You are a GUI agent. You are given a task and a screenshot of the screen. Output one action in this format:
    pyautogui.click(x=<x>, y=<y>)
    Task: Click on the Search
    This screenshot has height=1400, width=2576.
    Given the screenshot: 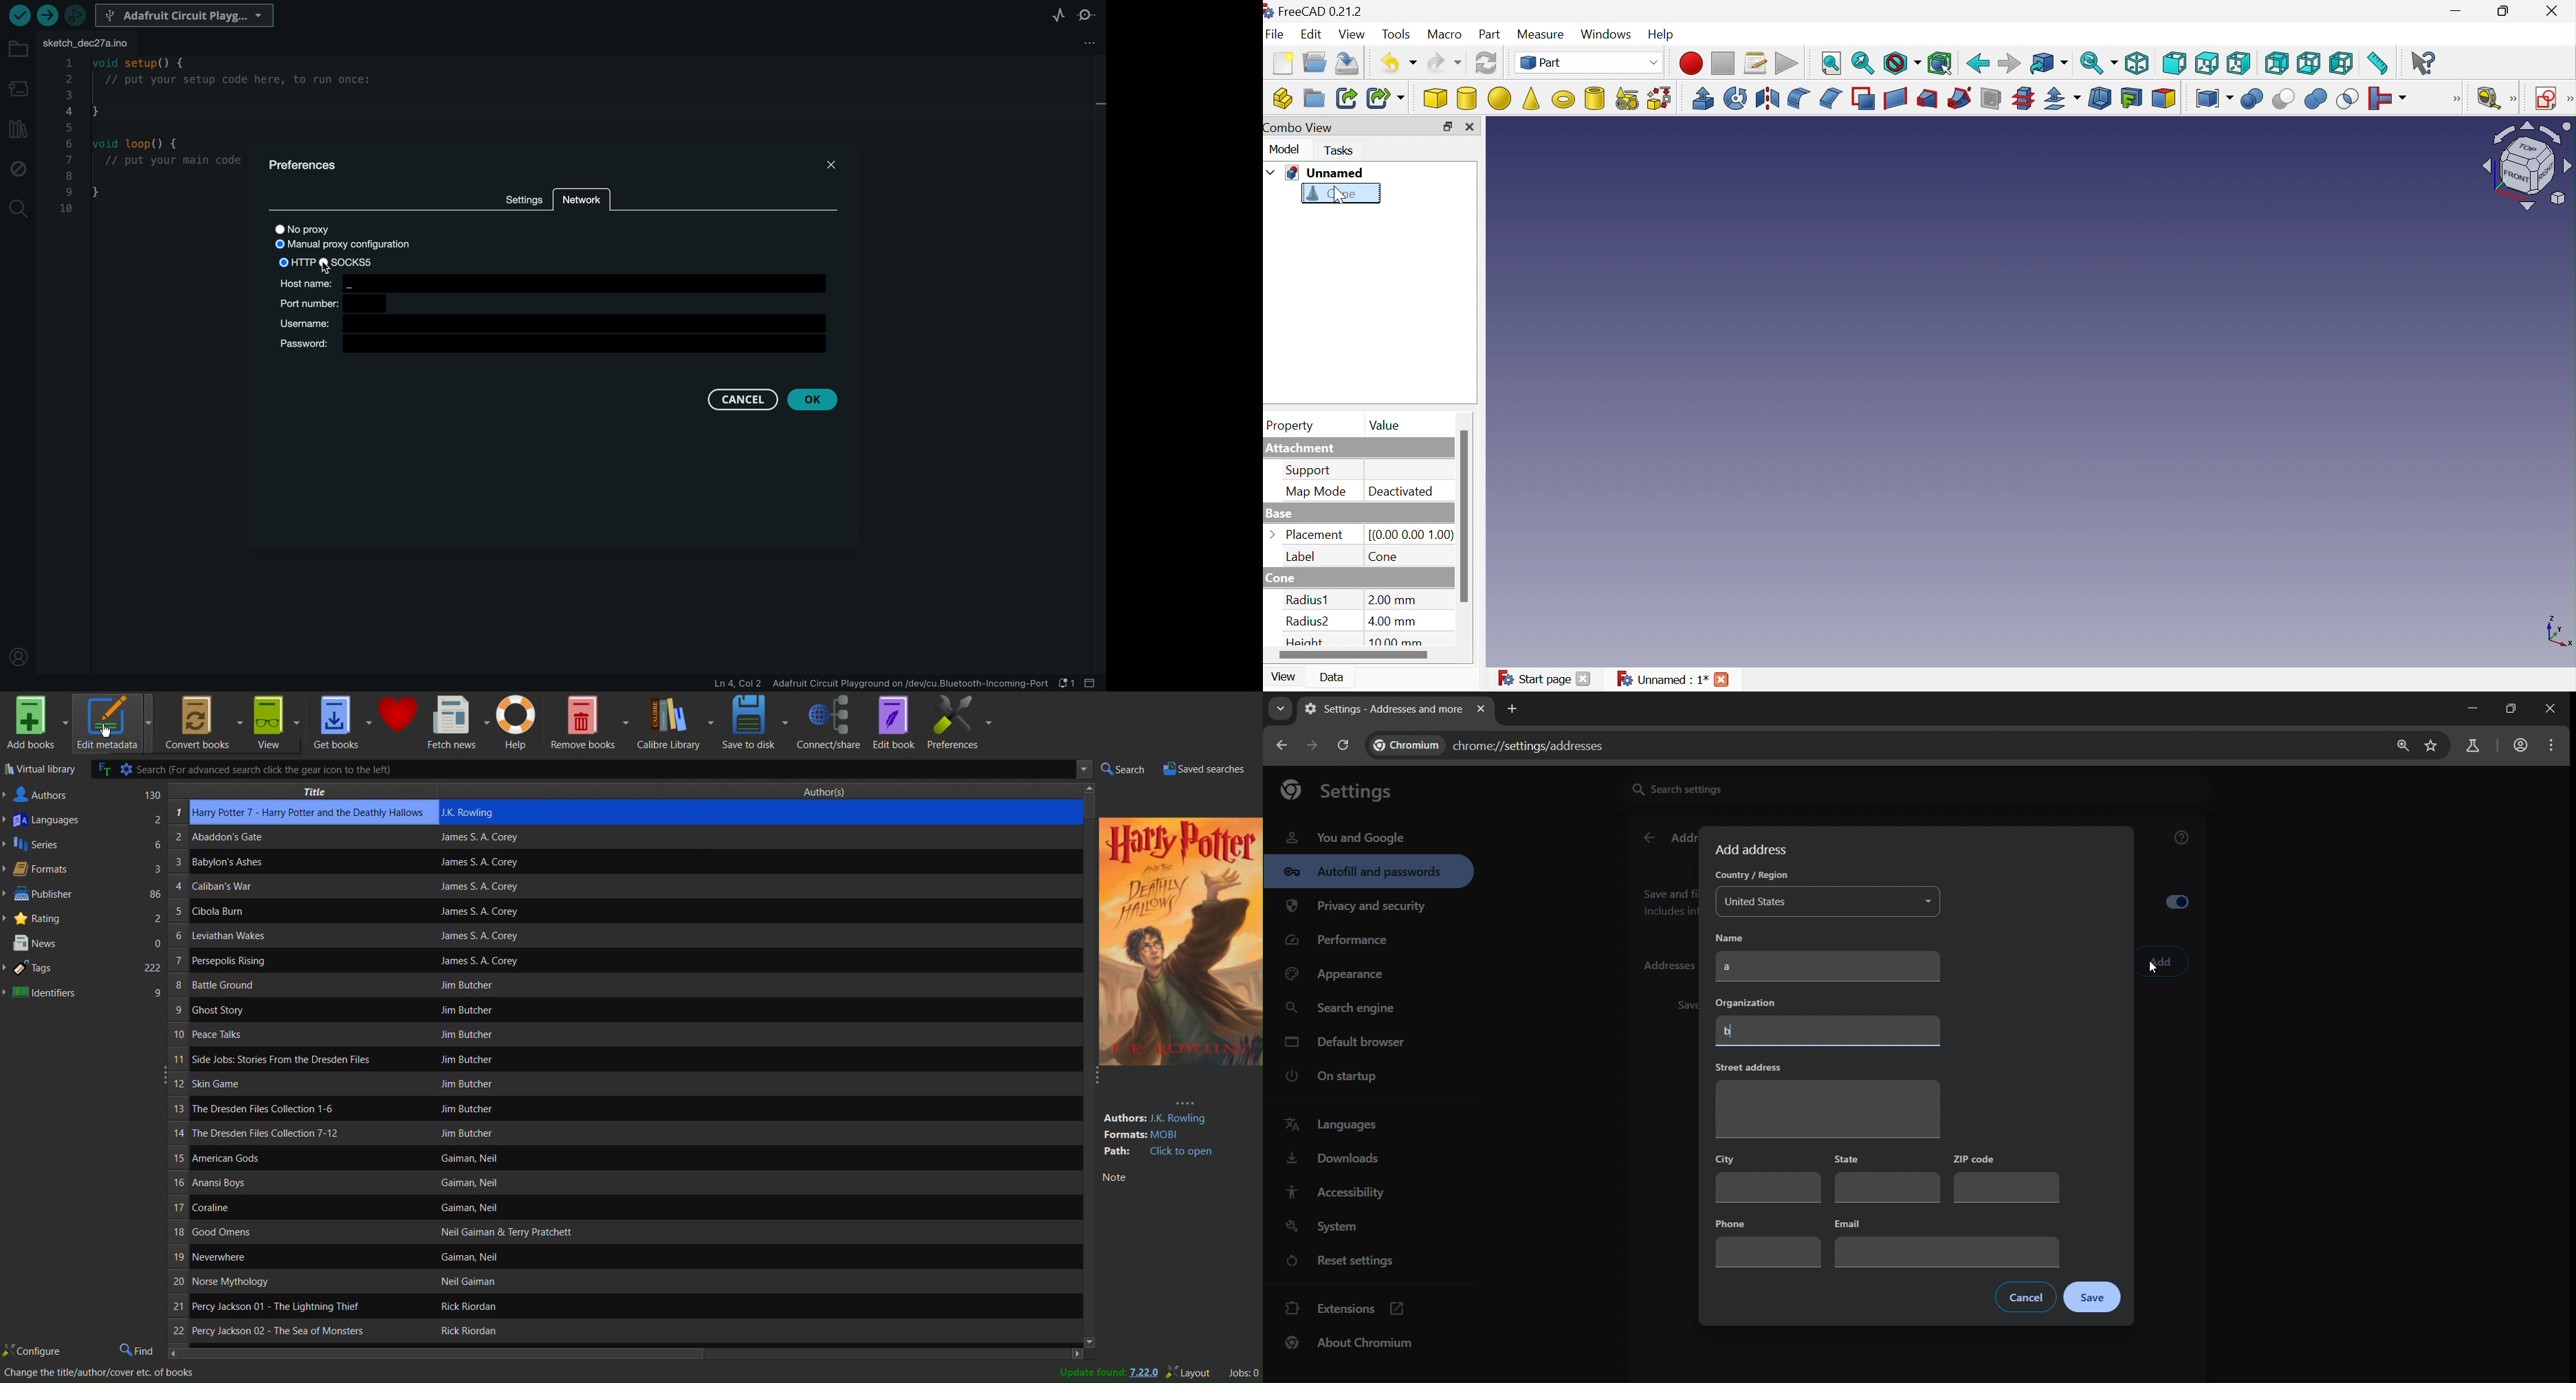 What is the action you would take?
    pyautogui.click(x=1124, y=769)
    